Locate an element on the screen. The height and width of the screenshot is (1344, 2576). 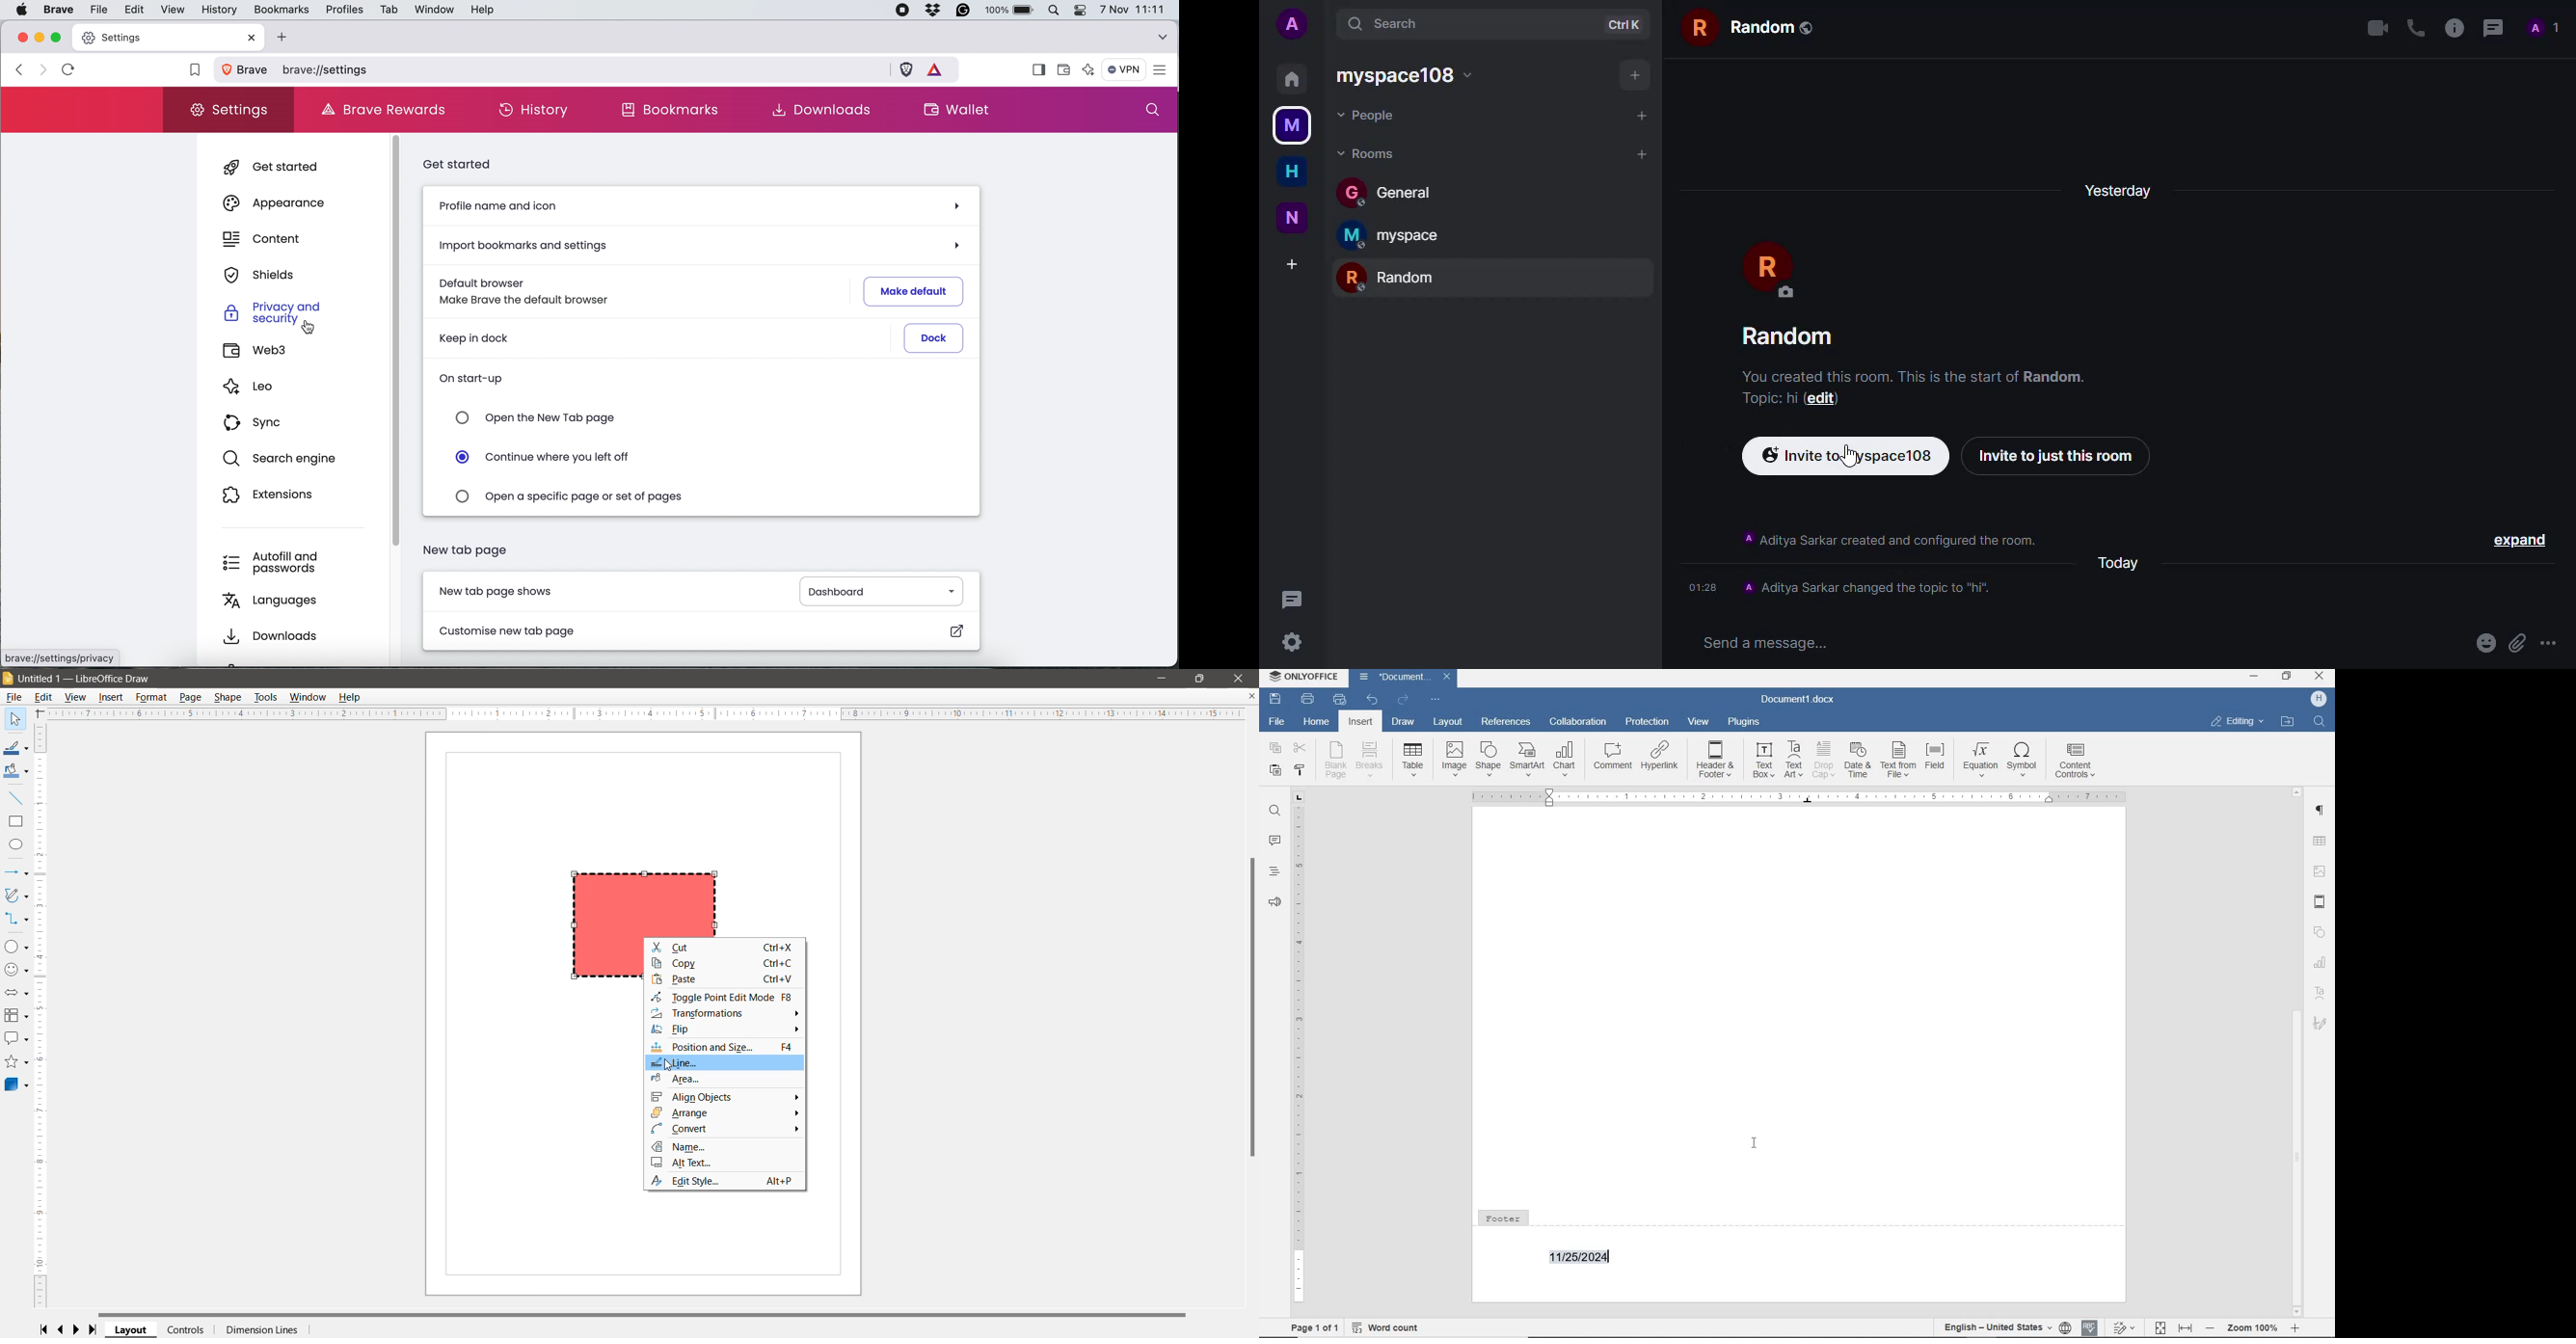
emoji is located at coordinates (2482, 644).